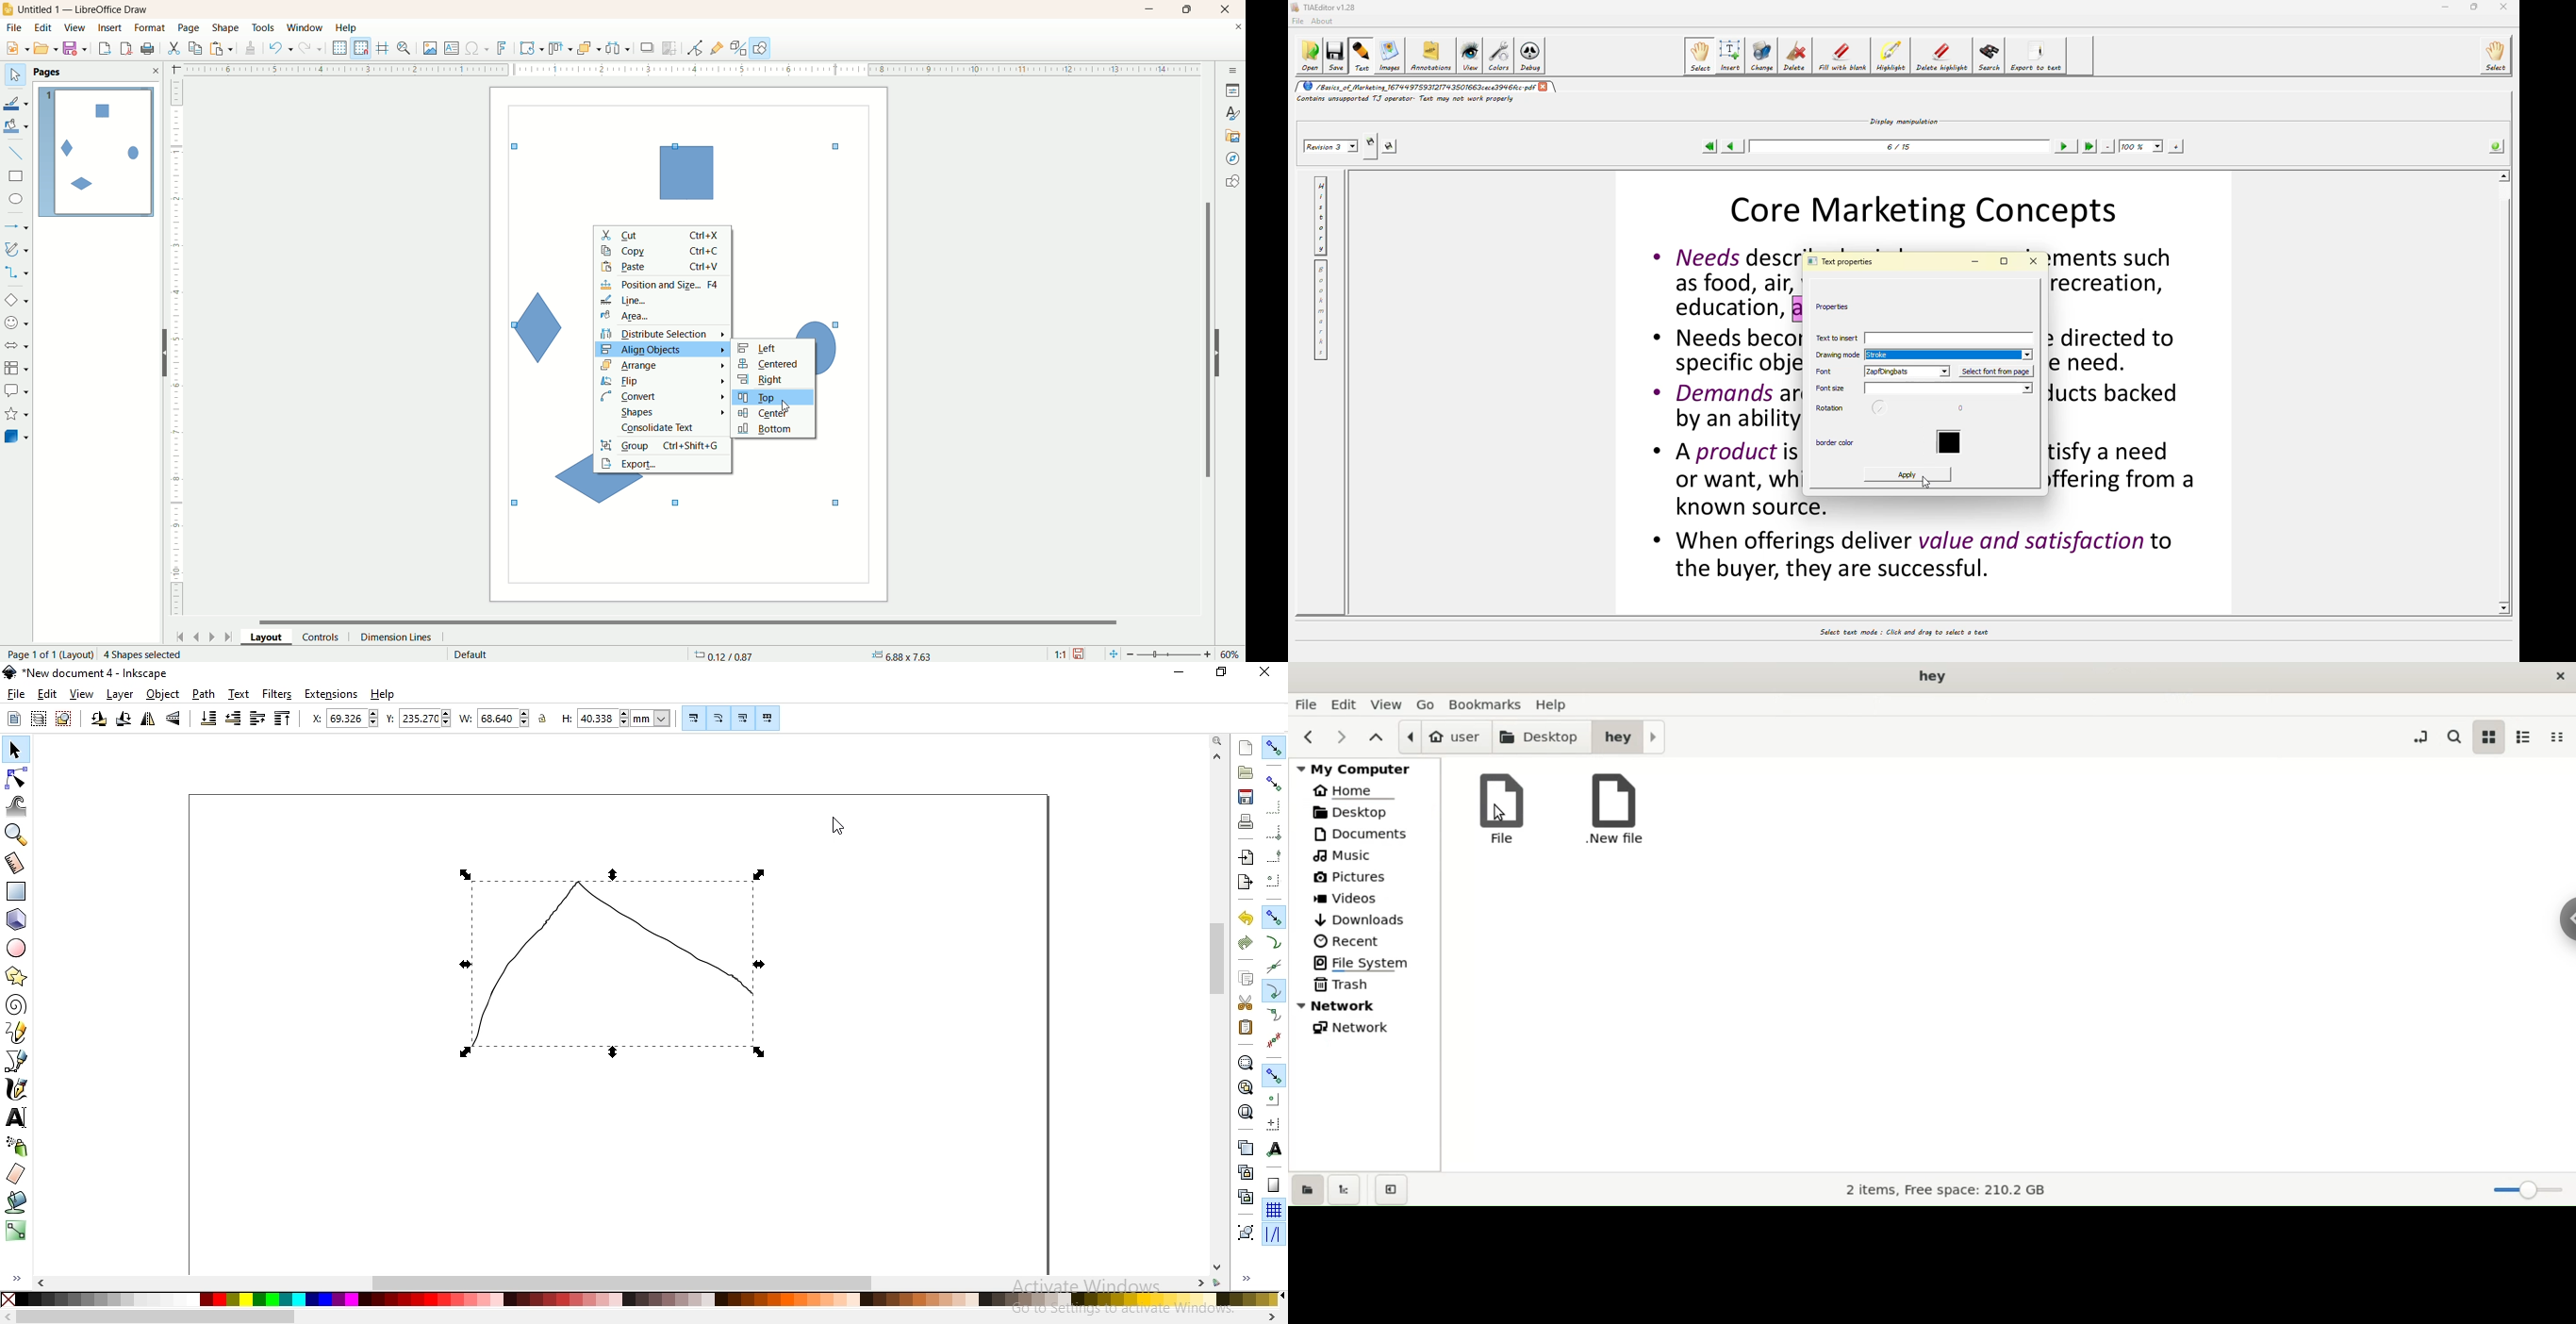 This screenshot has height=1344, width=2576. Describe the element at coordinates (536, 323) in the screenshot. I see `unselected shape` at that location.